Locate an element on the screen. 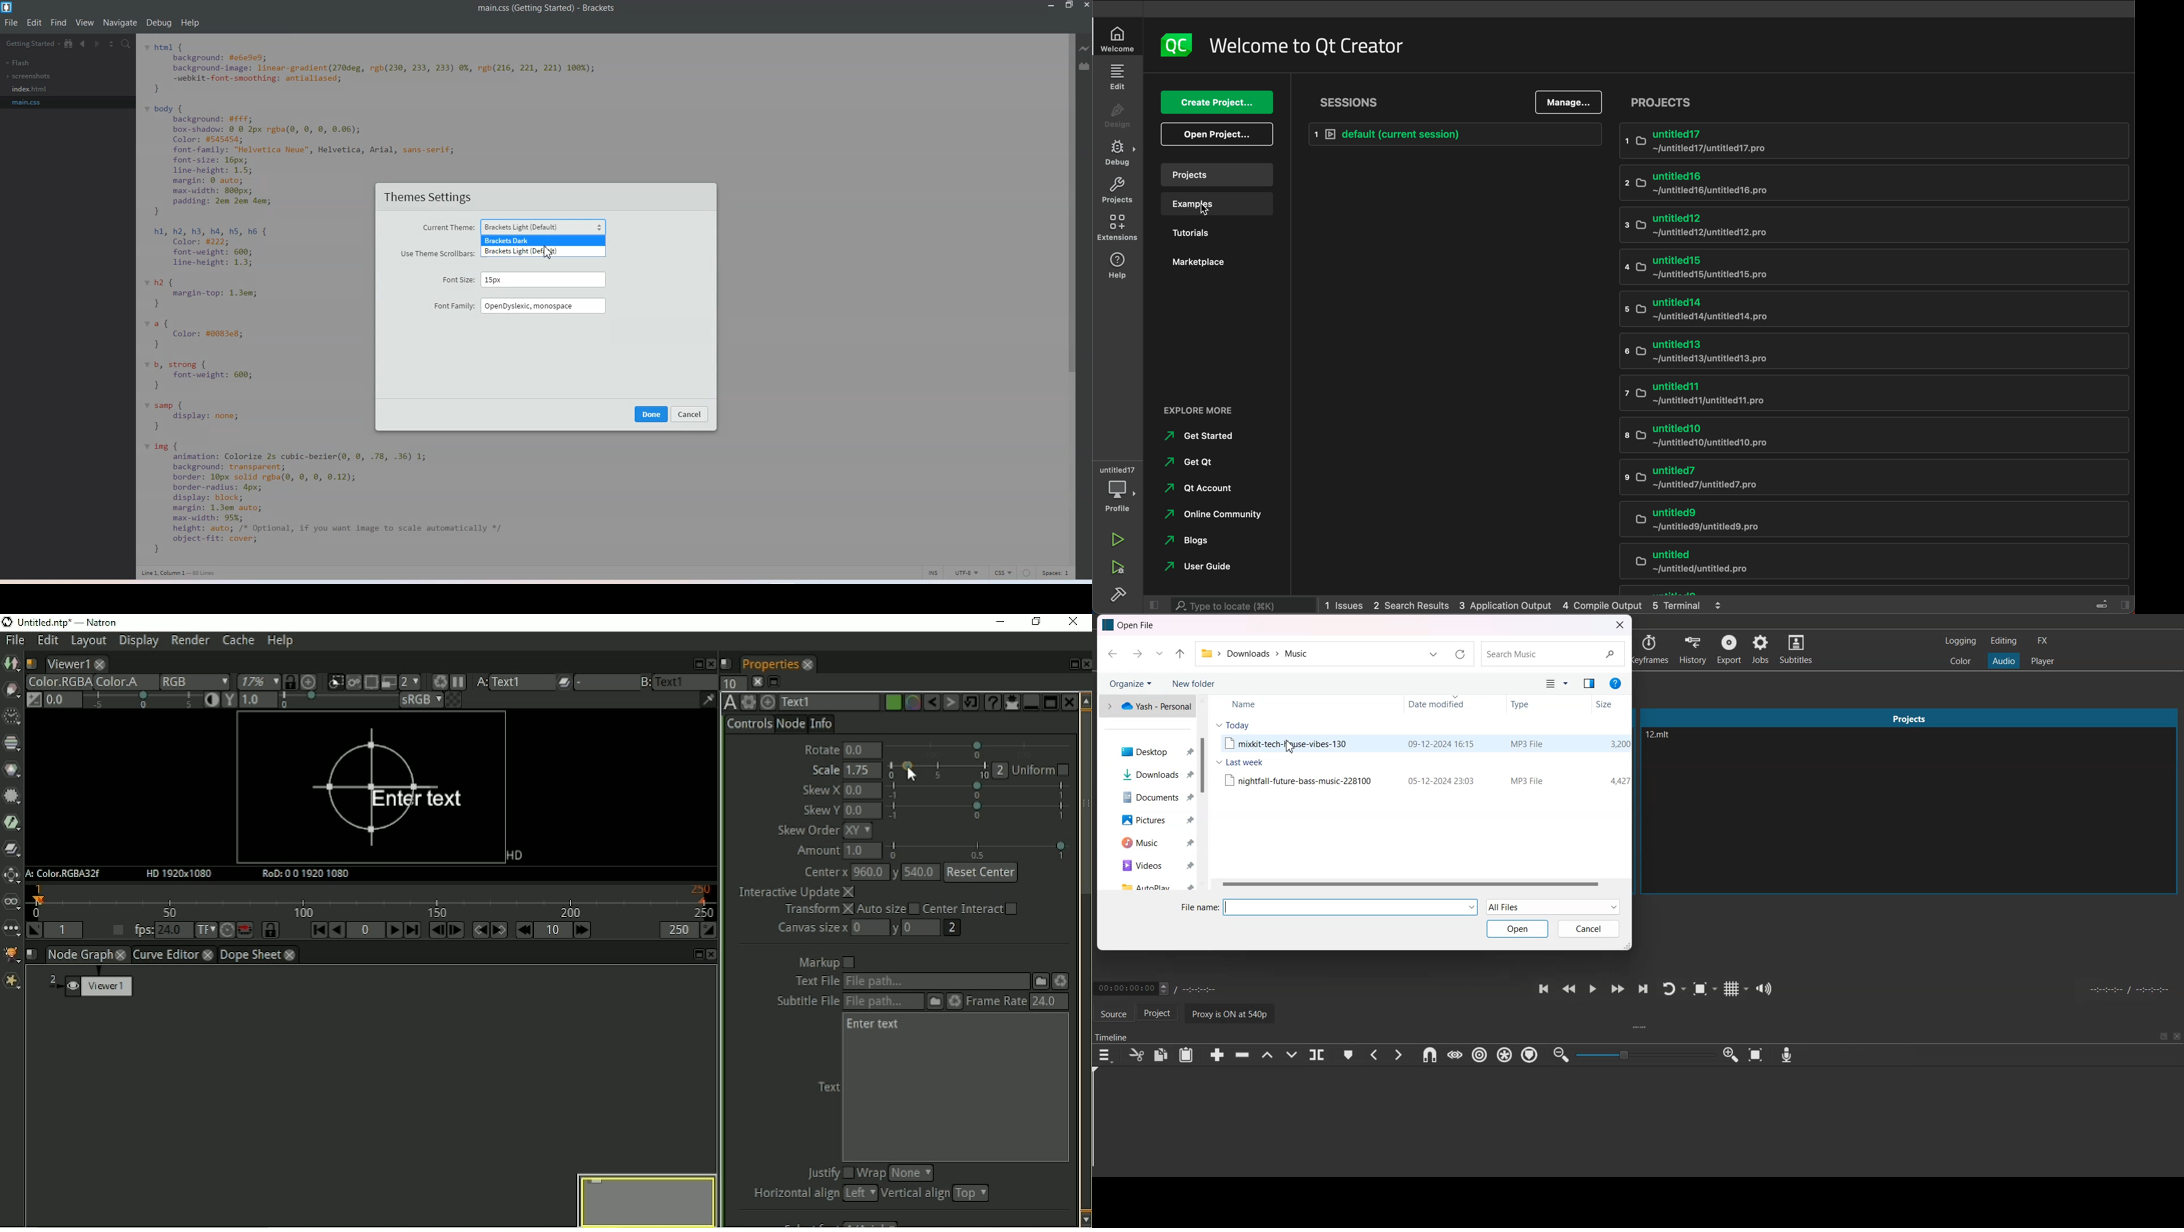  Export is located at coordinates (1730, 649).